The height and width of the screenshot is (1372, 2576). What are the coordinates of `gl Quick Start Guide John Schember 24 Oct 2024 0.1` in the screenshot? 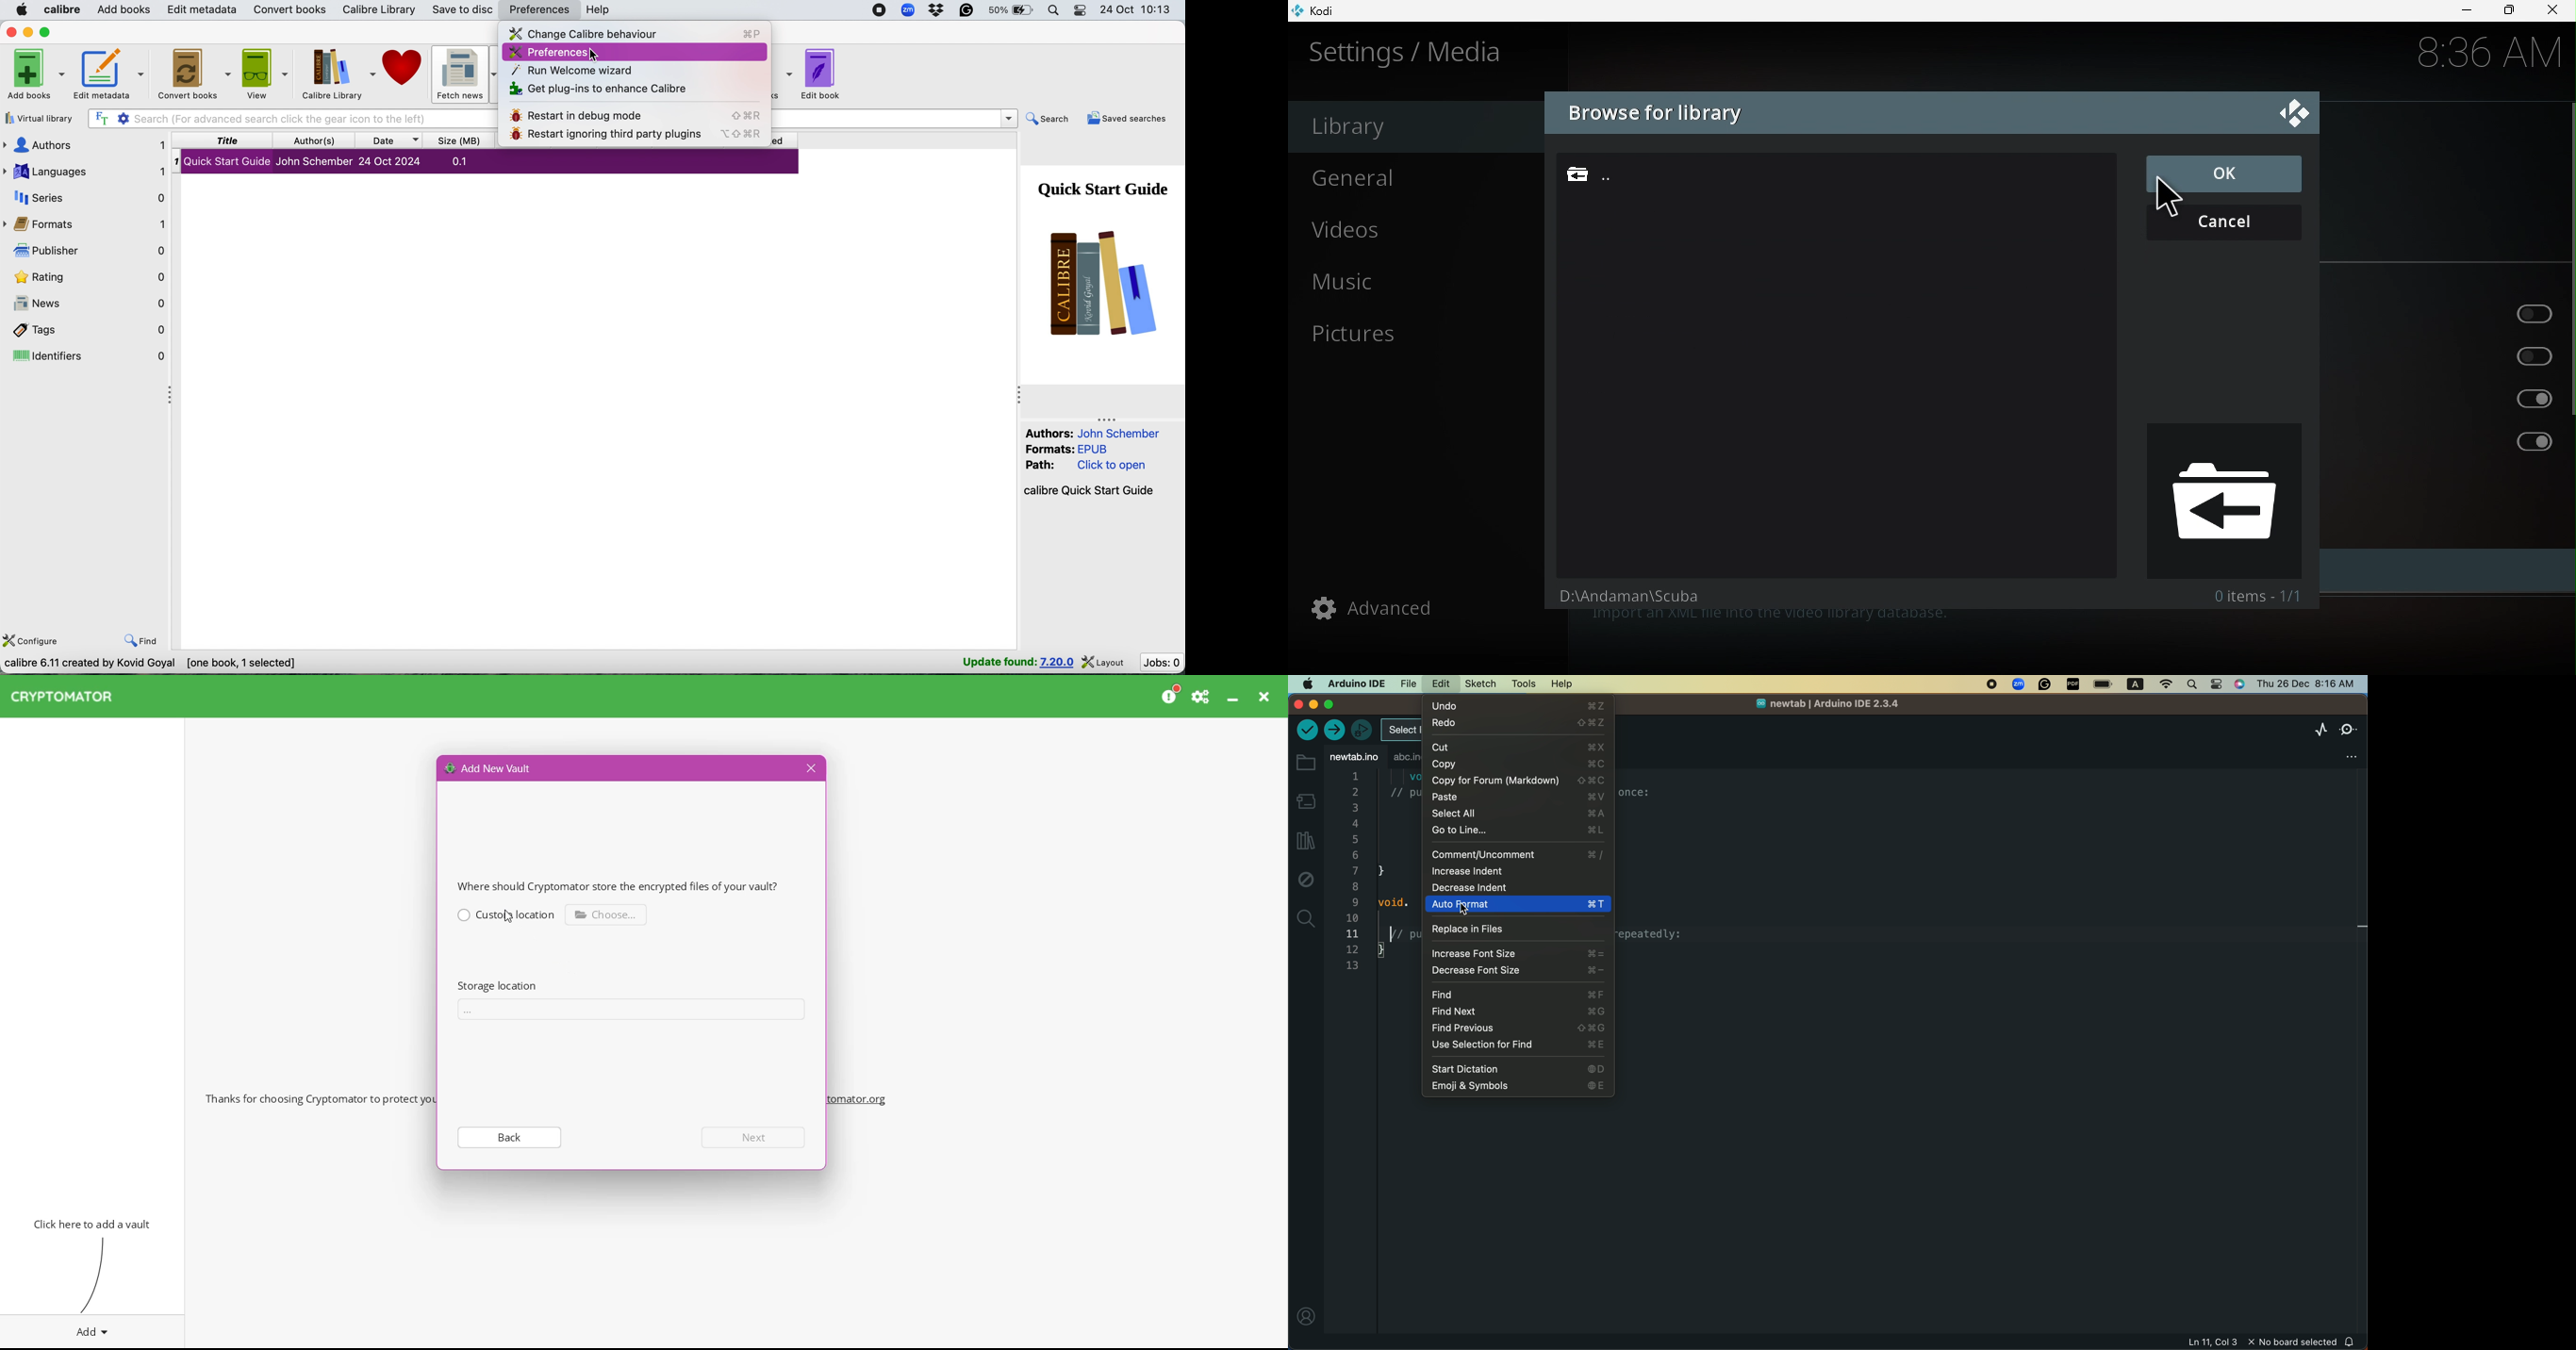 It's located at (336, 163).